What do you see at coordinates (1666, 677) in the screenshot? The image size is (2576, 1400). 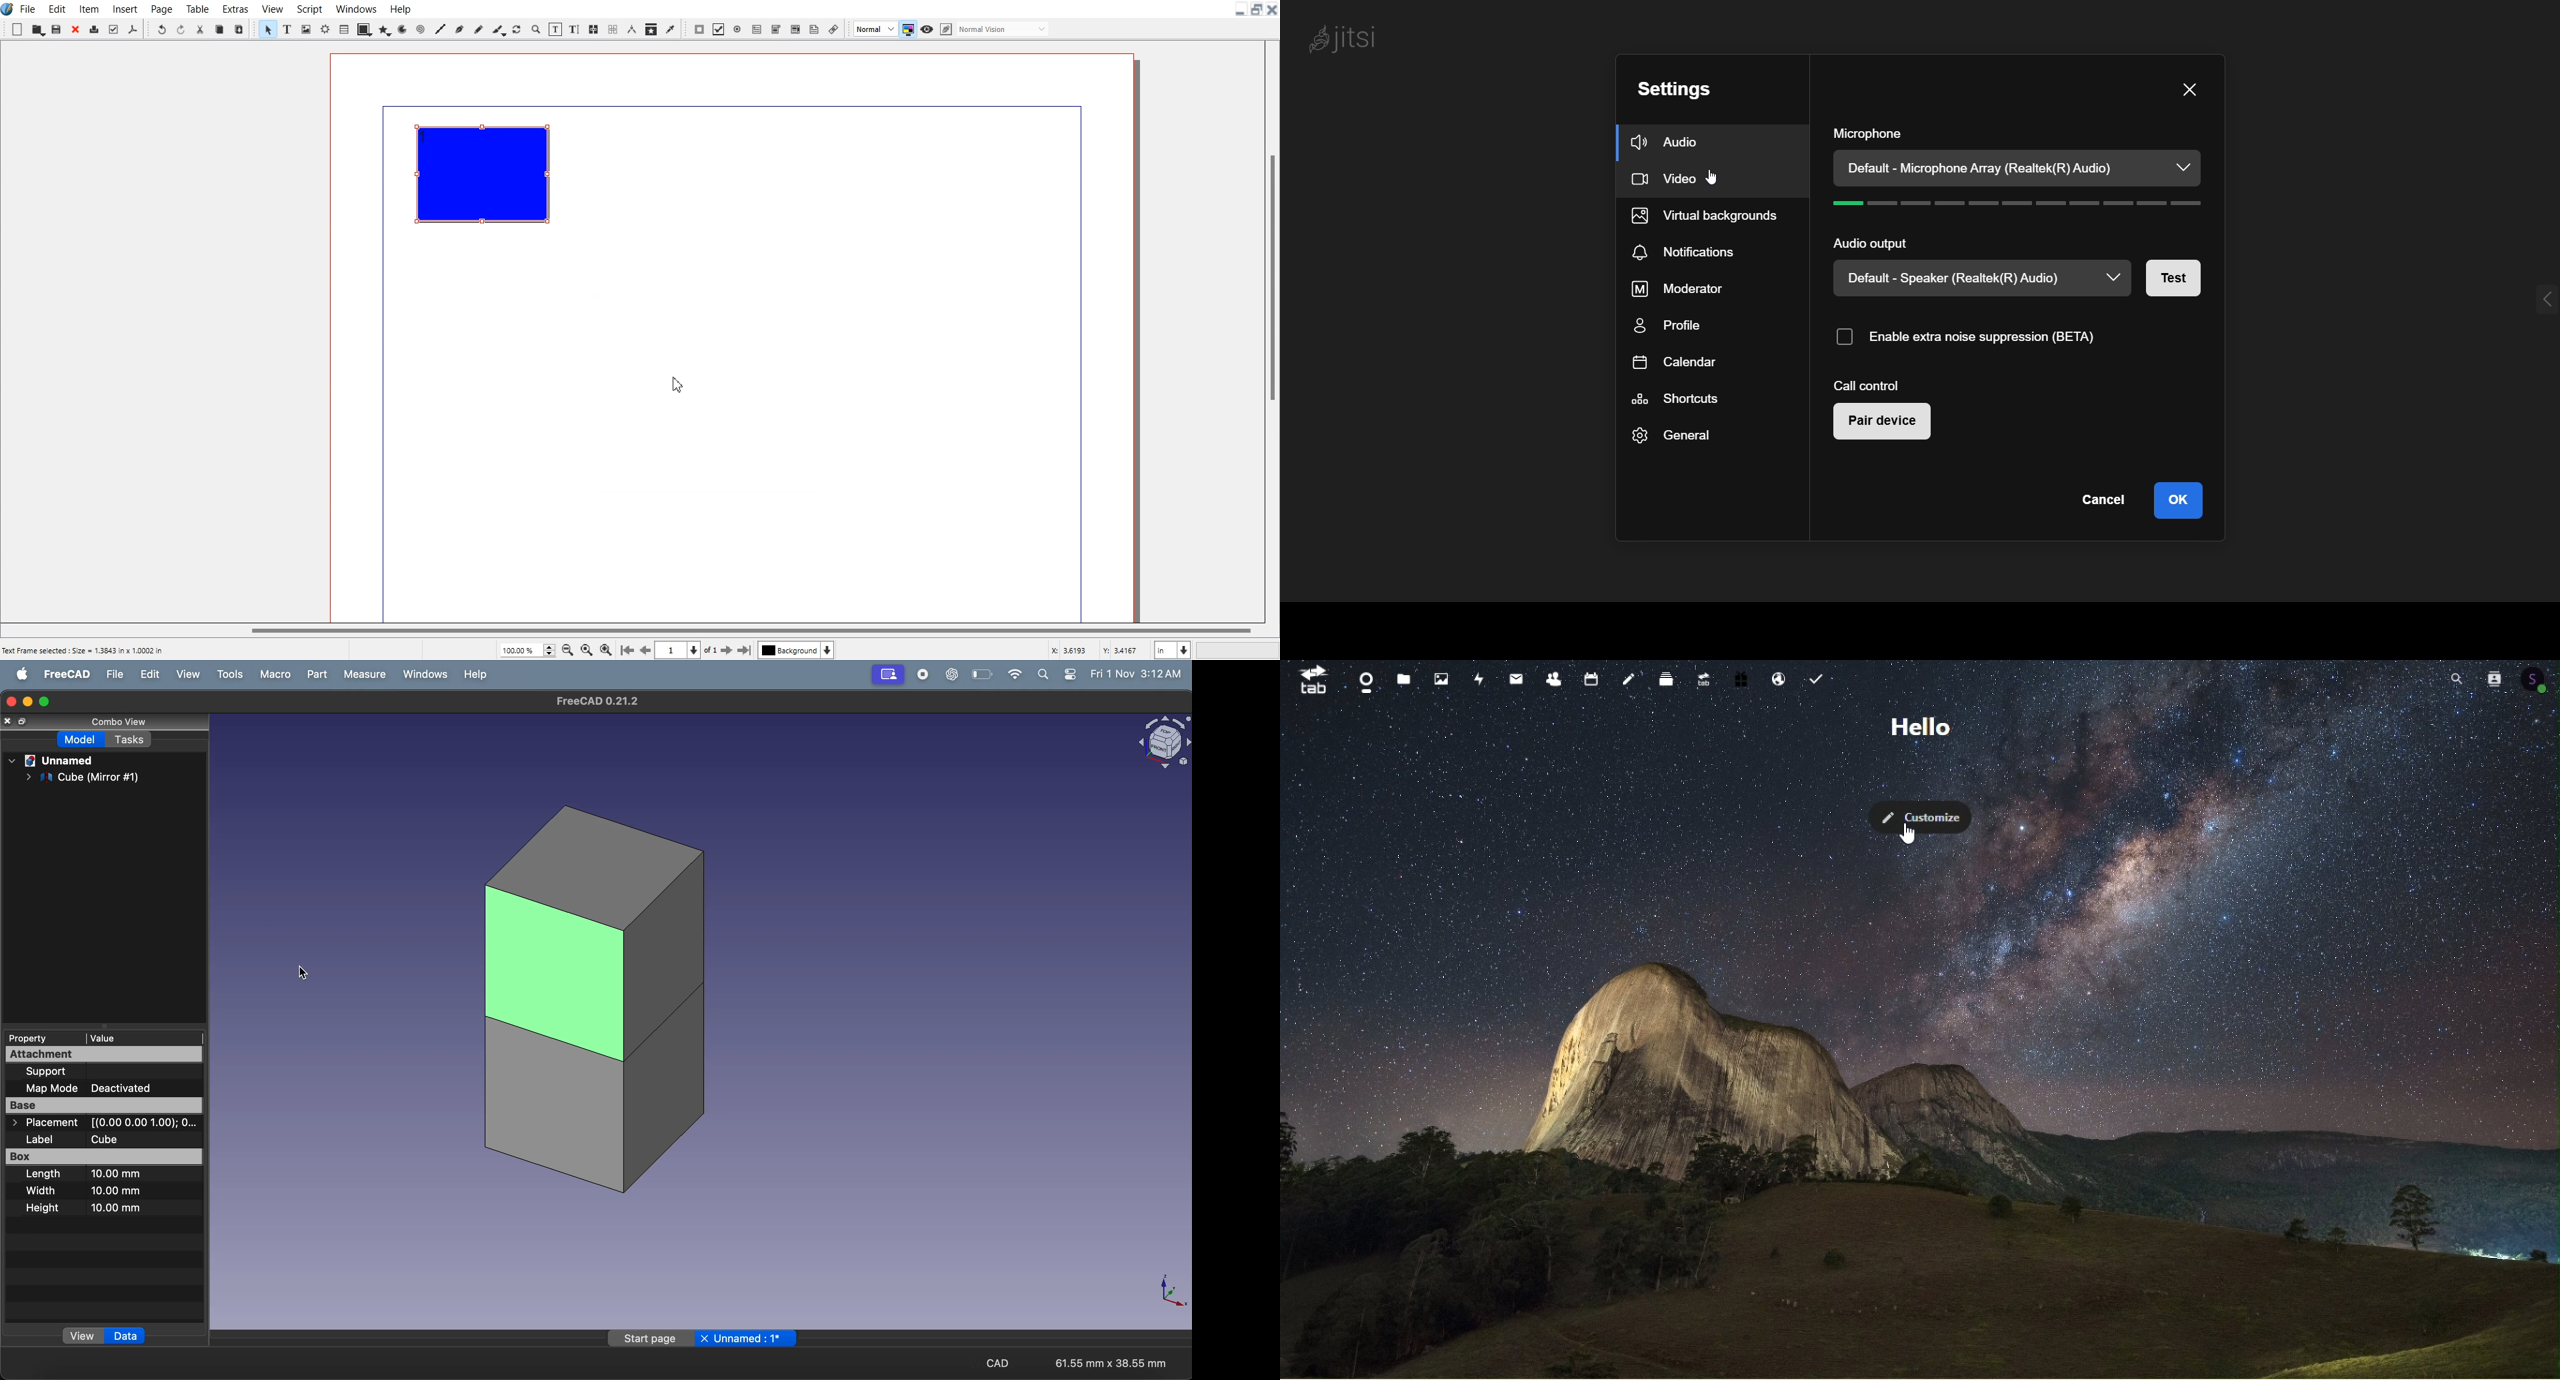 I see `deck` at bounding box center [1666, 677].